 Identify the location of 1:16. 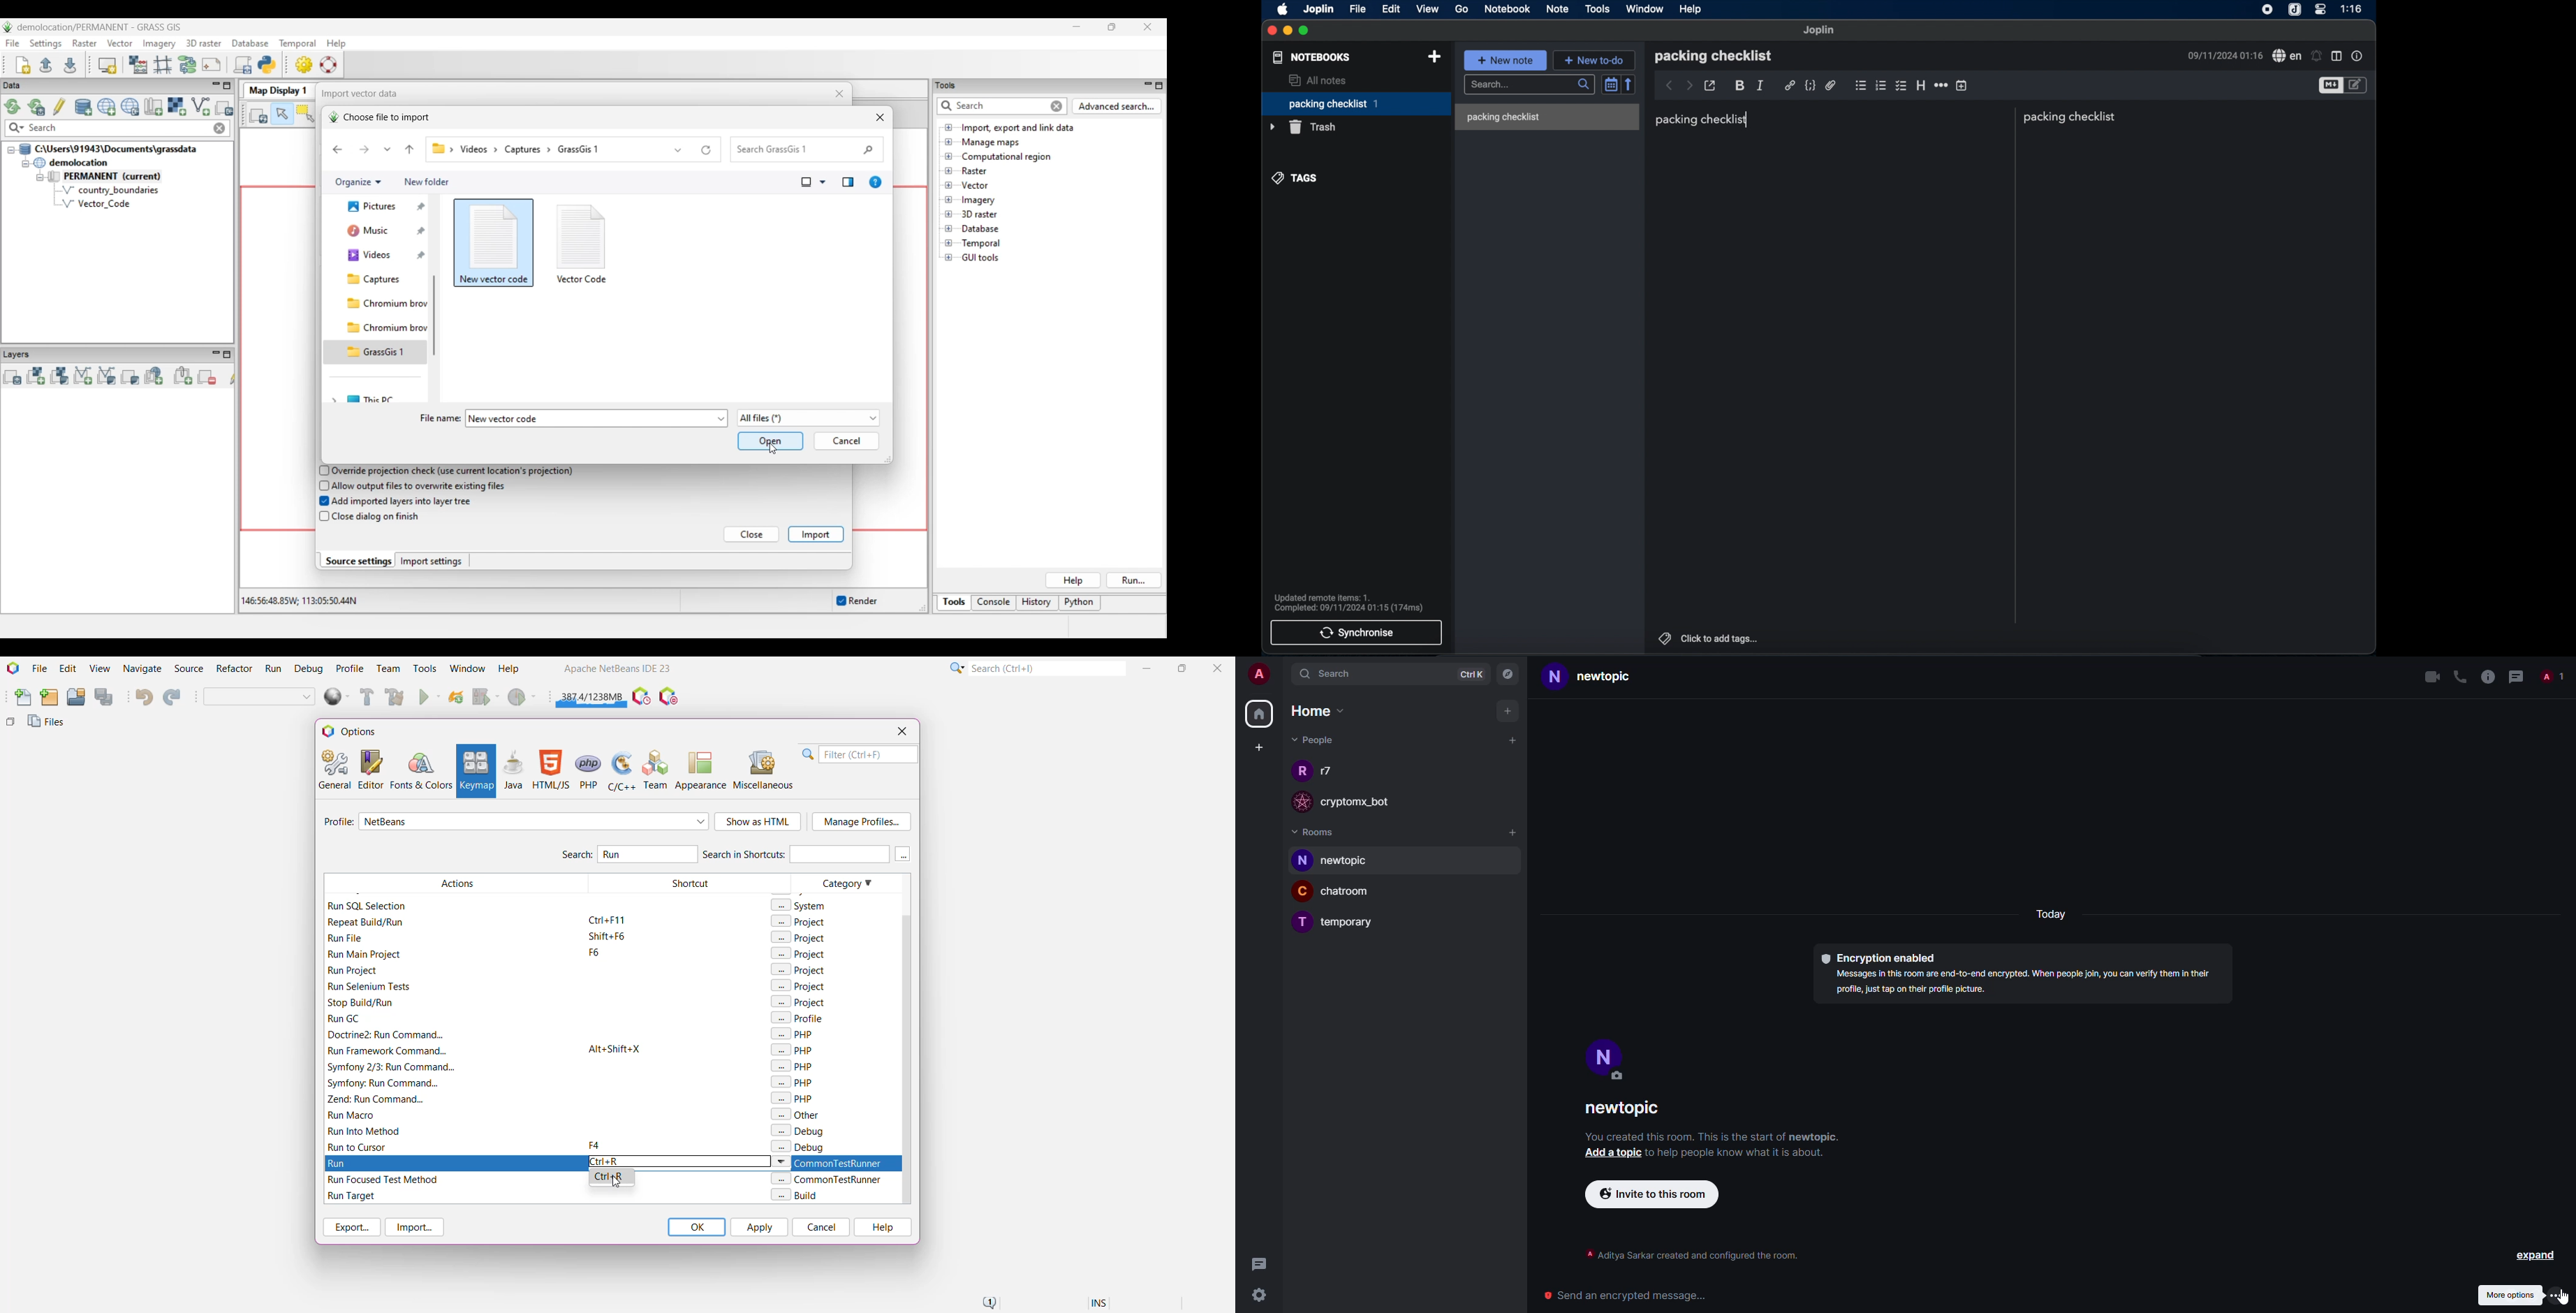
(2352, 9).